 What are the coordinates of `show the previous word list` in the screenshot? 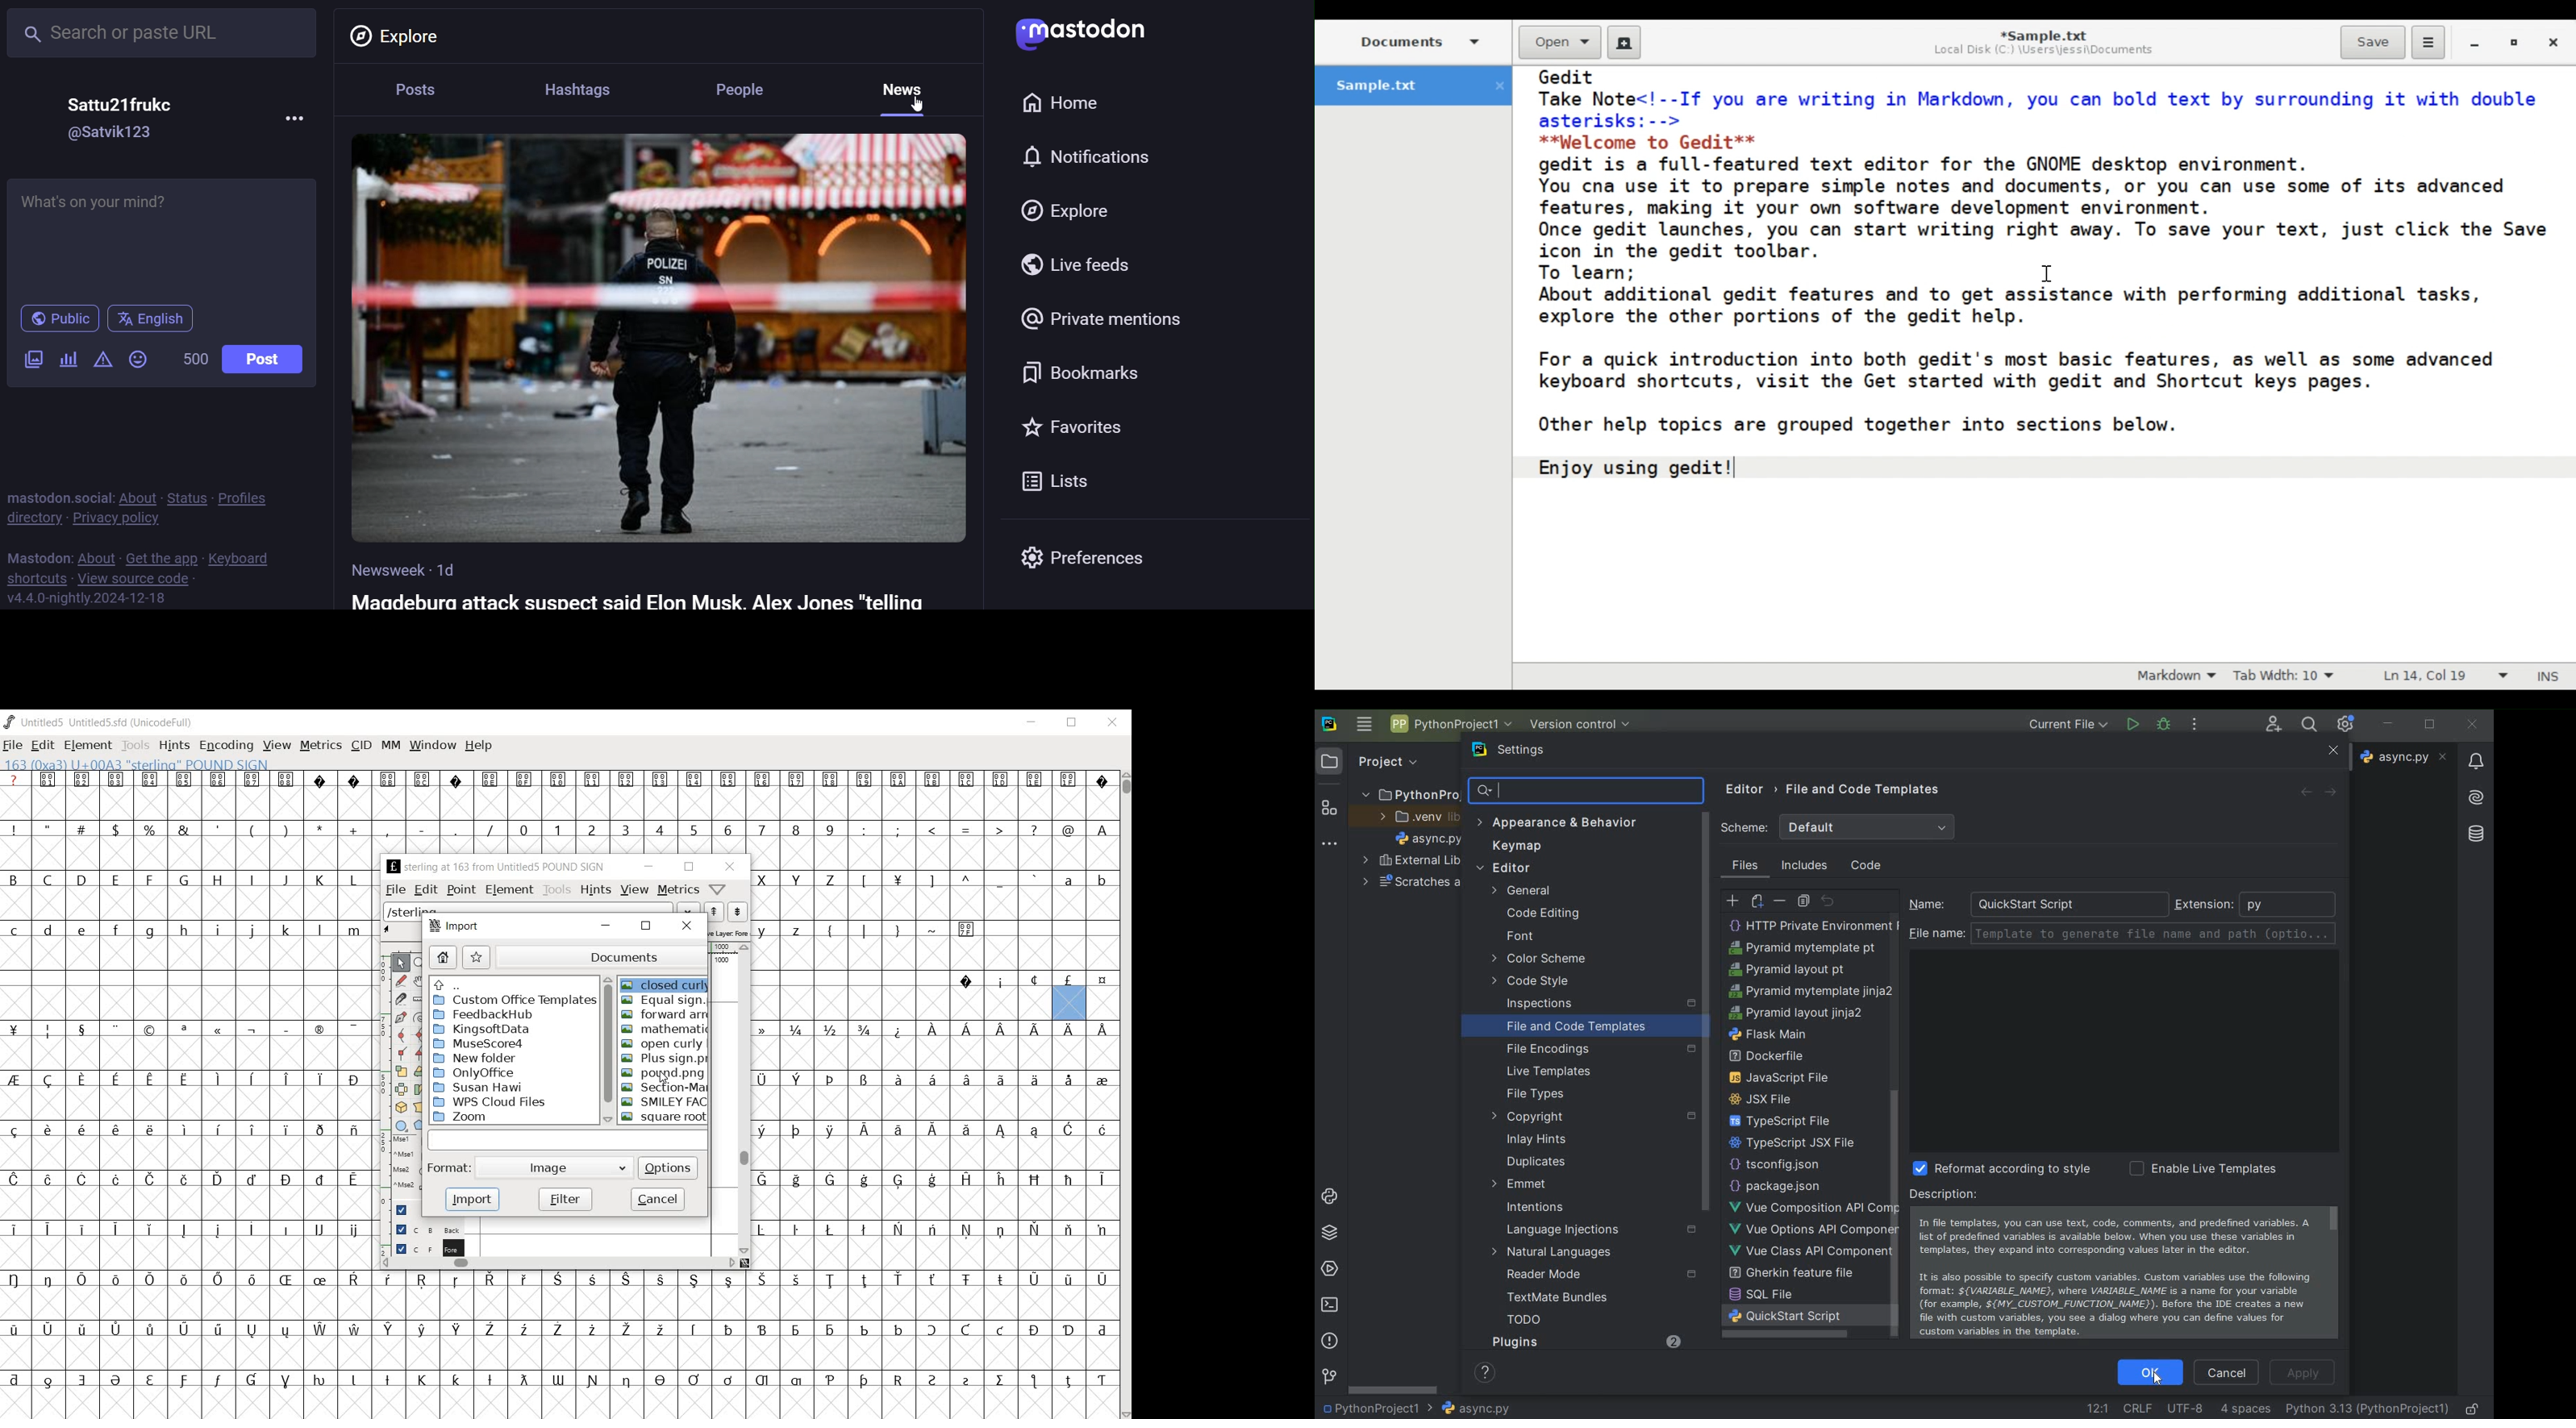 It's located at (715, 912).